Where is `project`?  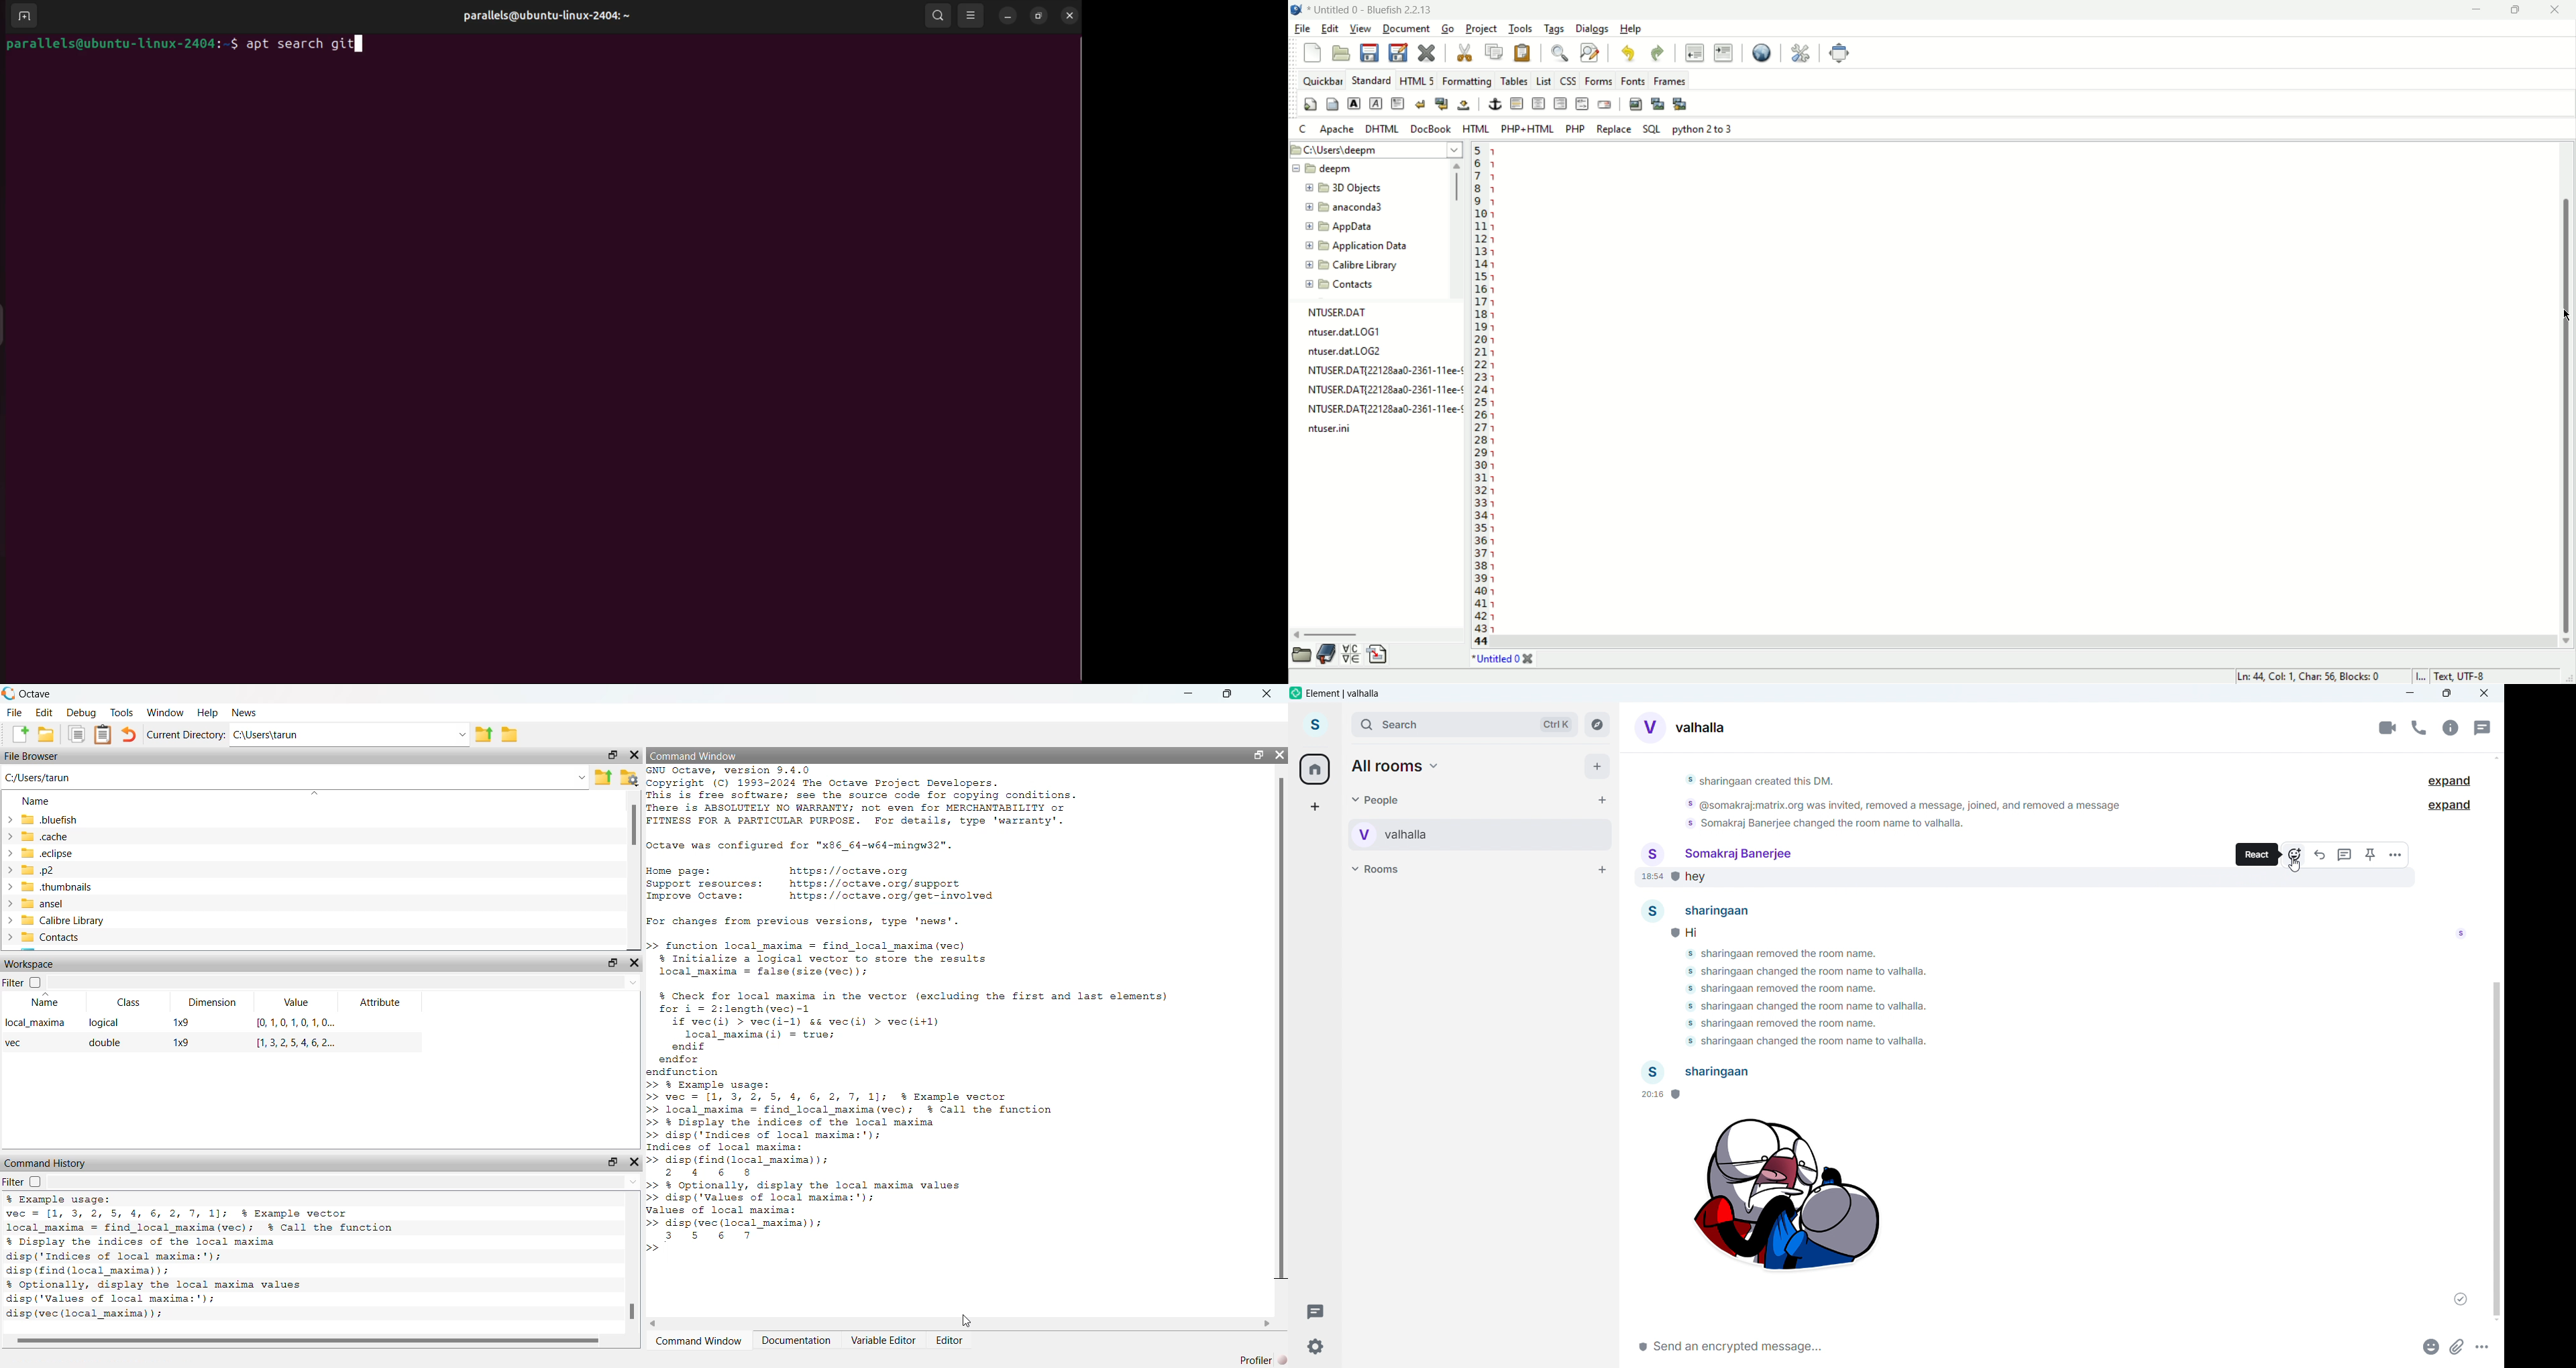 project is located at coordinates (1483, 30).